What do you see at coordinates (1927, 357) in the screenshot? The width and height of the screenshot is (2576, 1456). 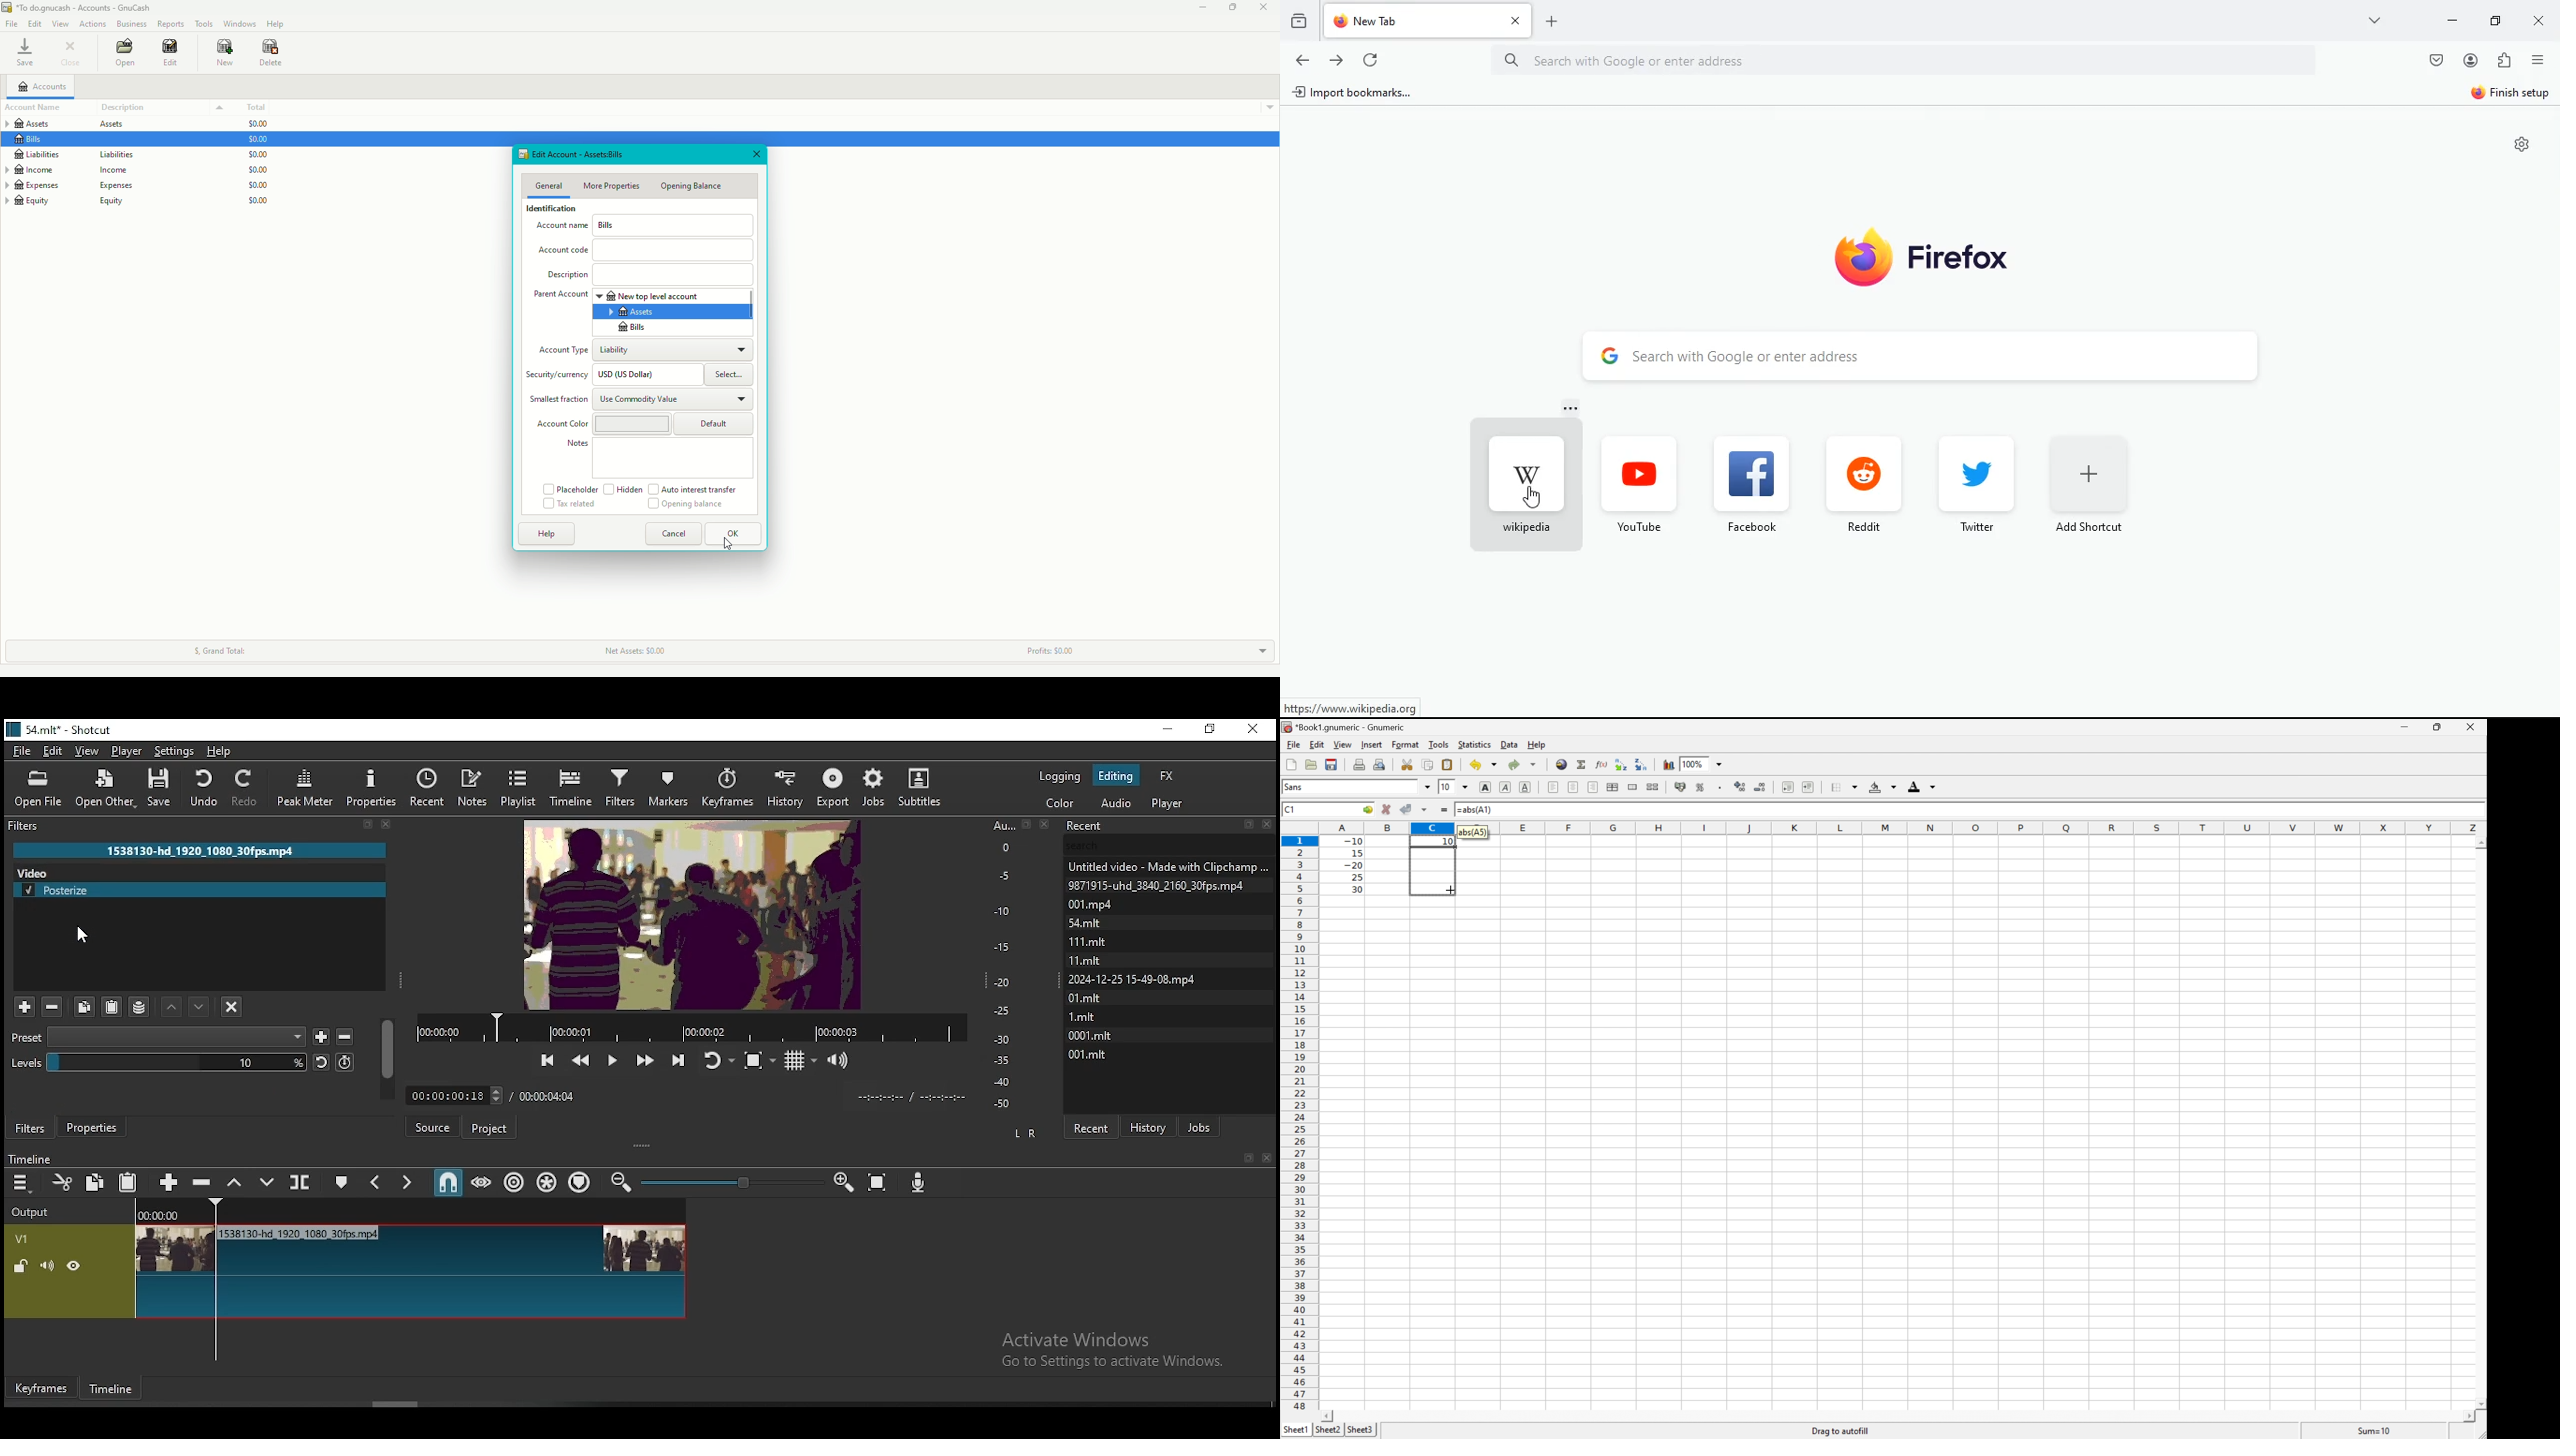 I see `search with google or enter address` at bounding box center [1927, 357].